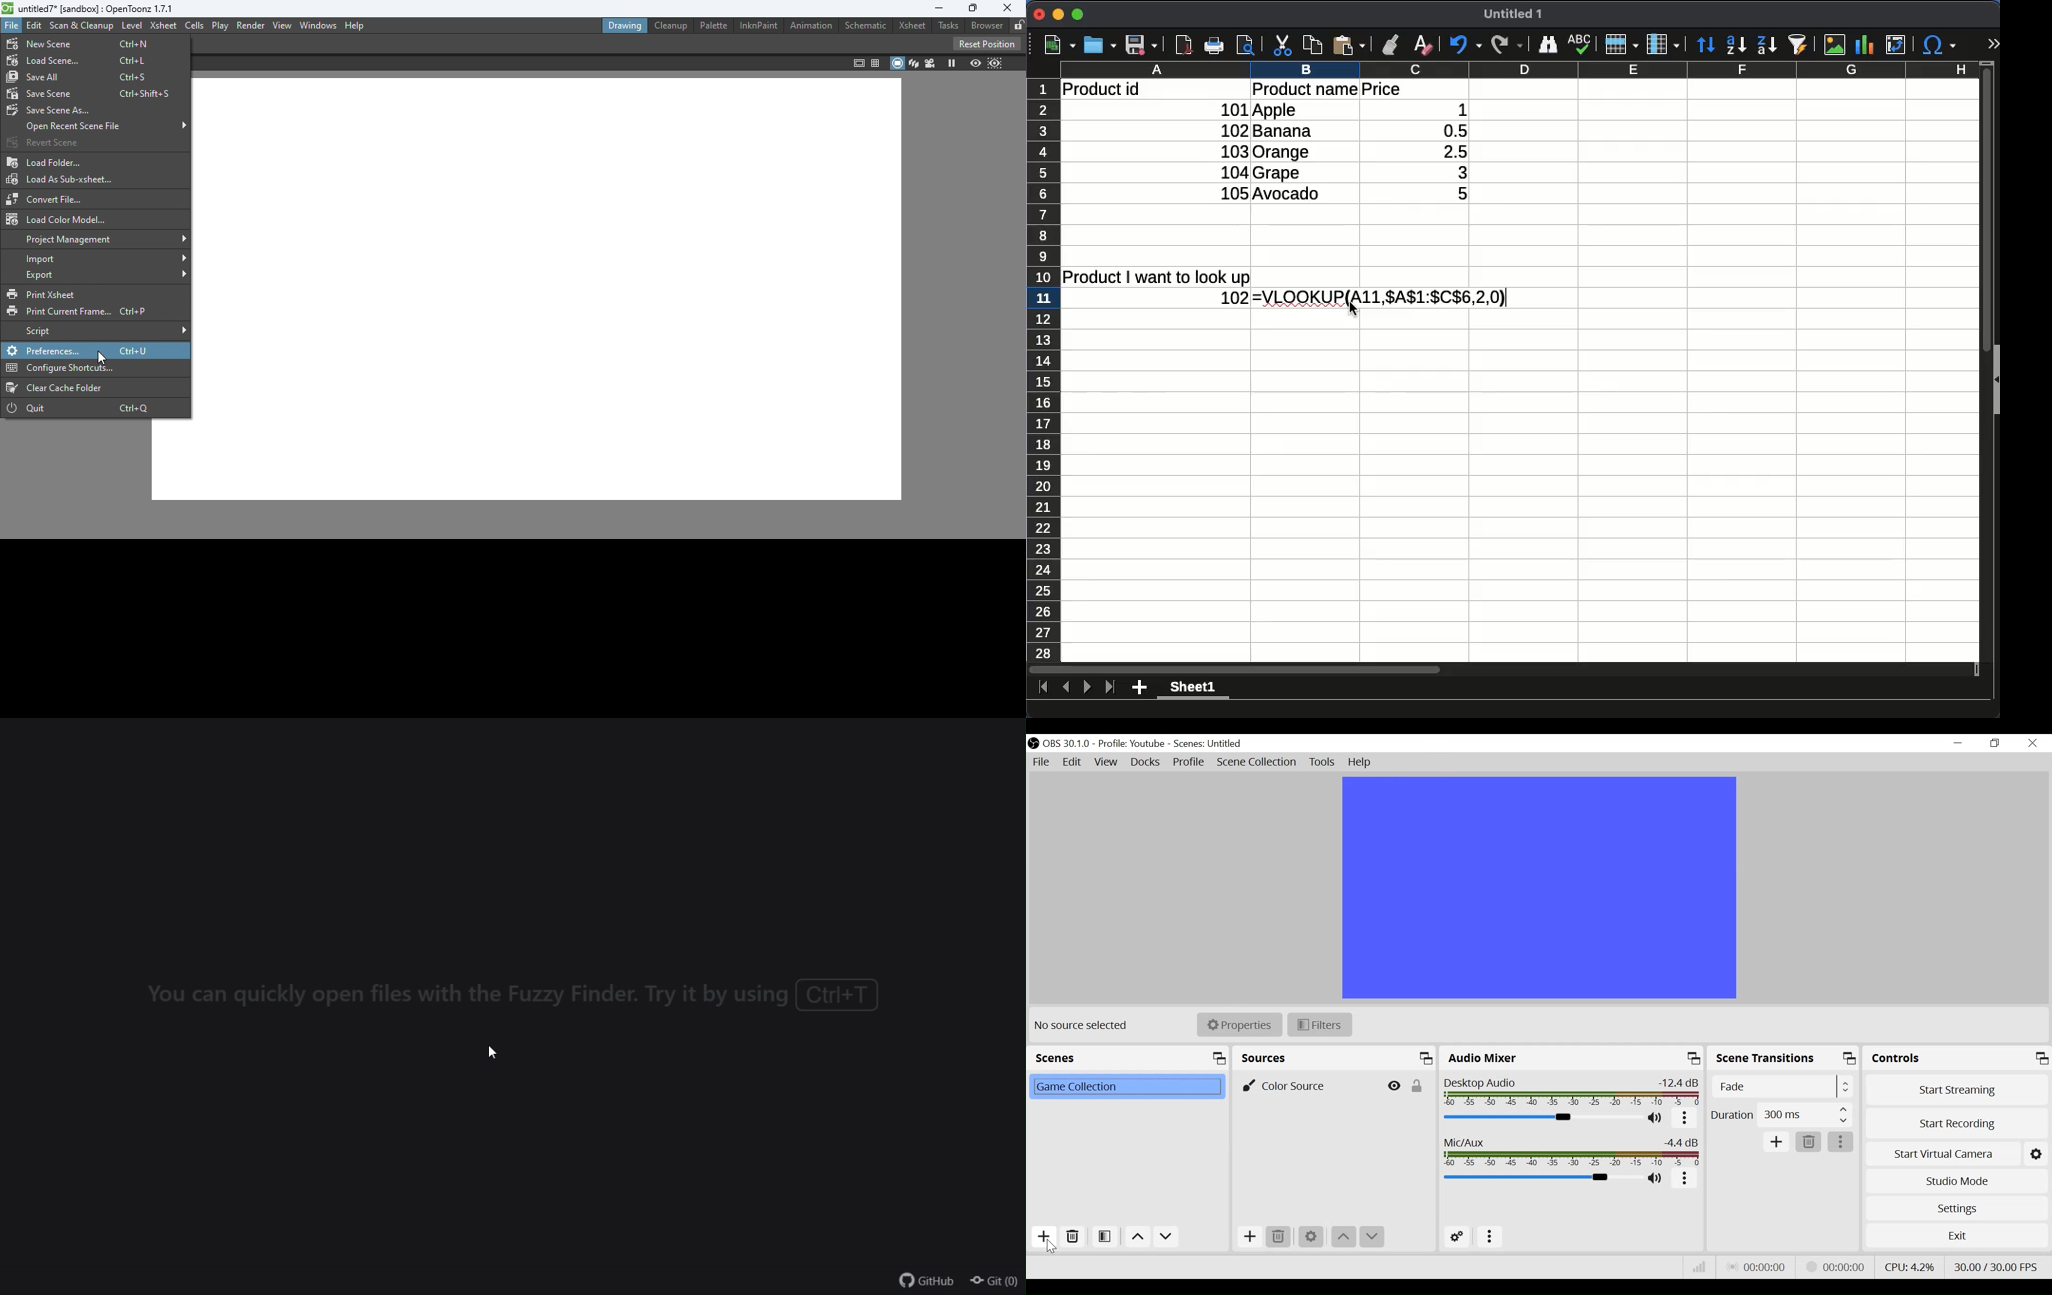 This screenshot has height=1316, width=2072. I want to click on move up, so click(1136, 1237).